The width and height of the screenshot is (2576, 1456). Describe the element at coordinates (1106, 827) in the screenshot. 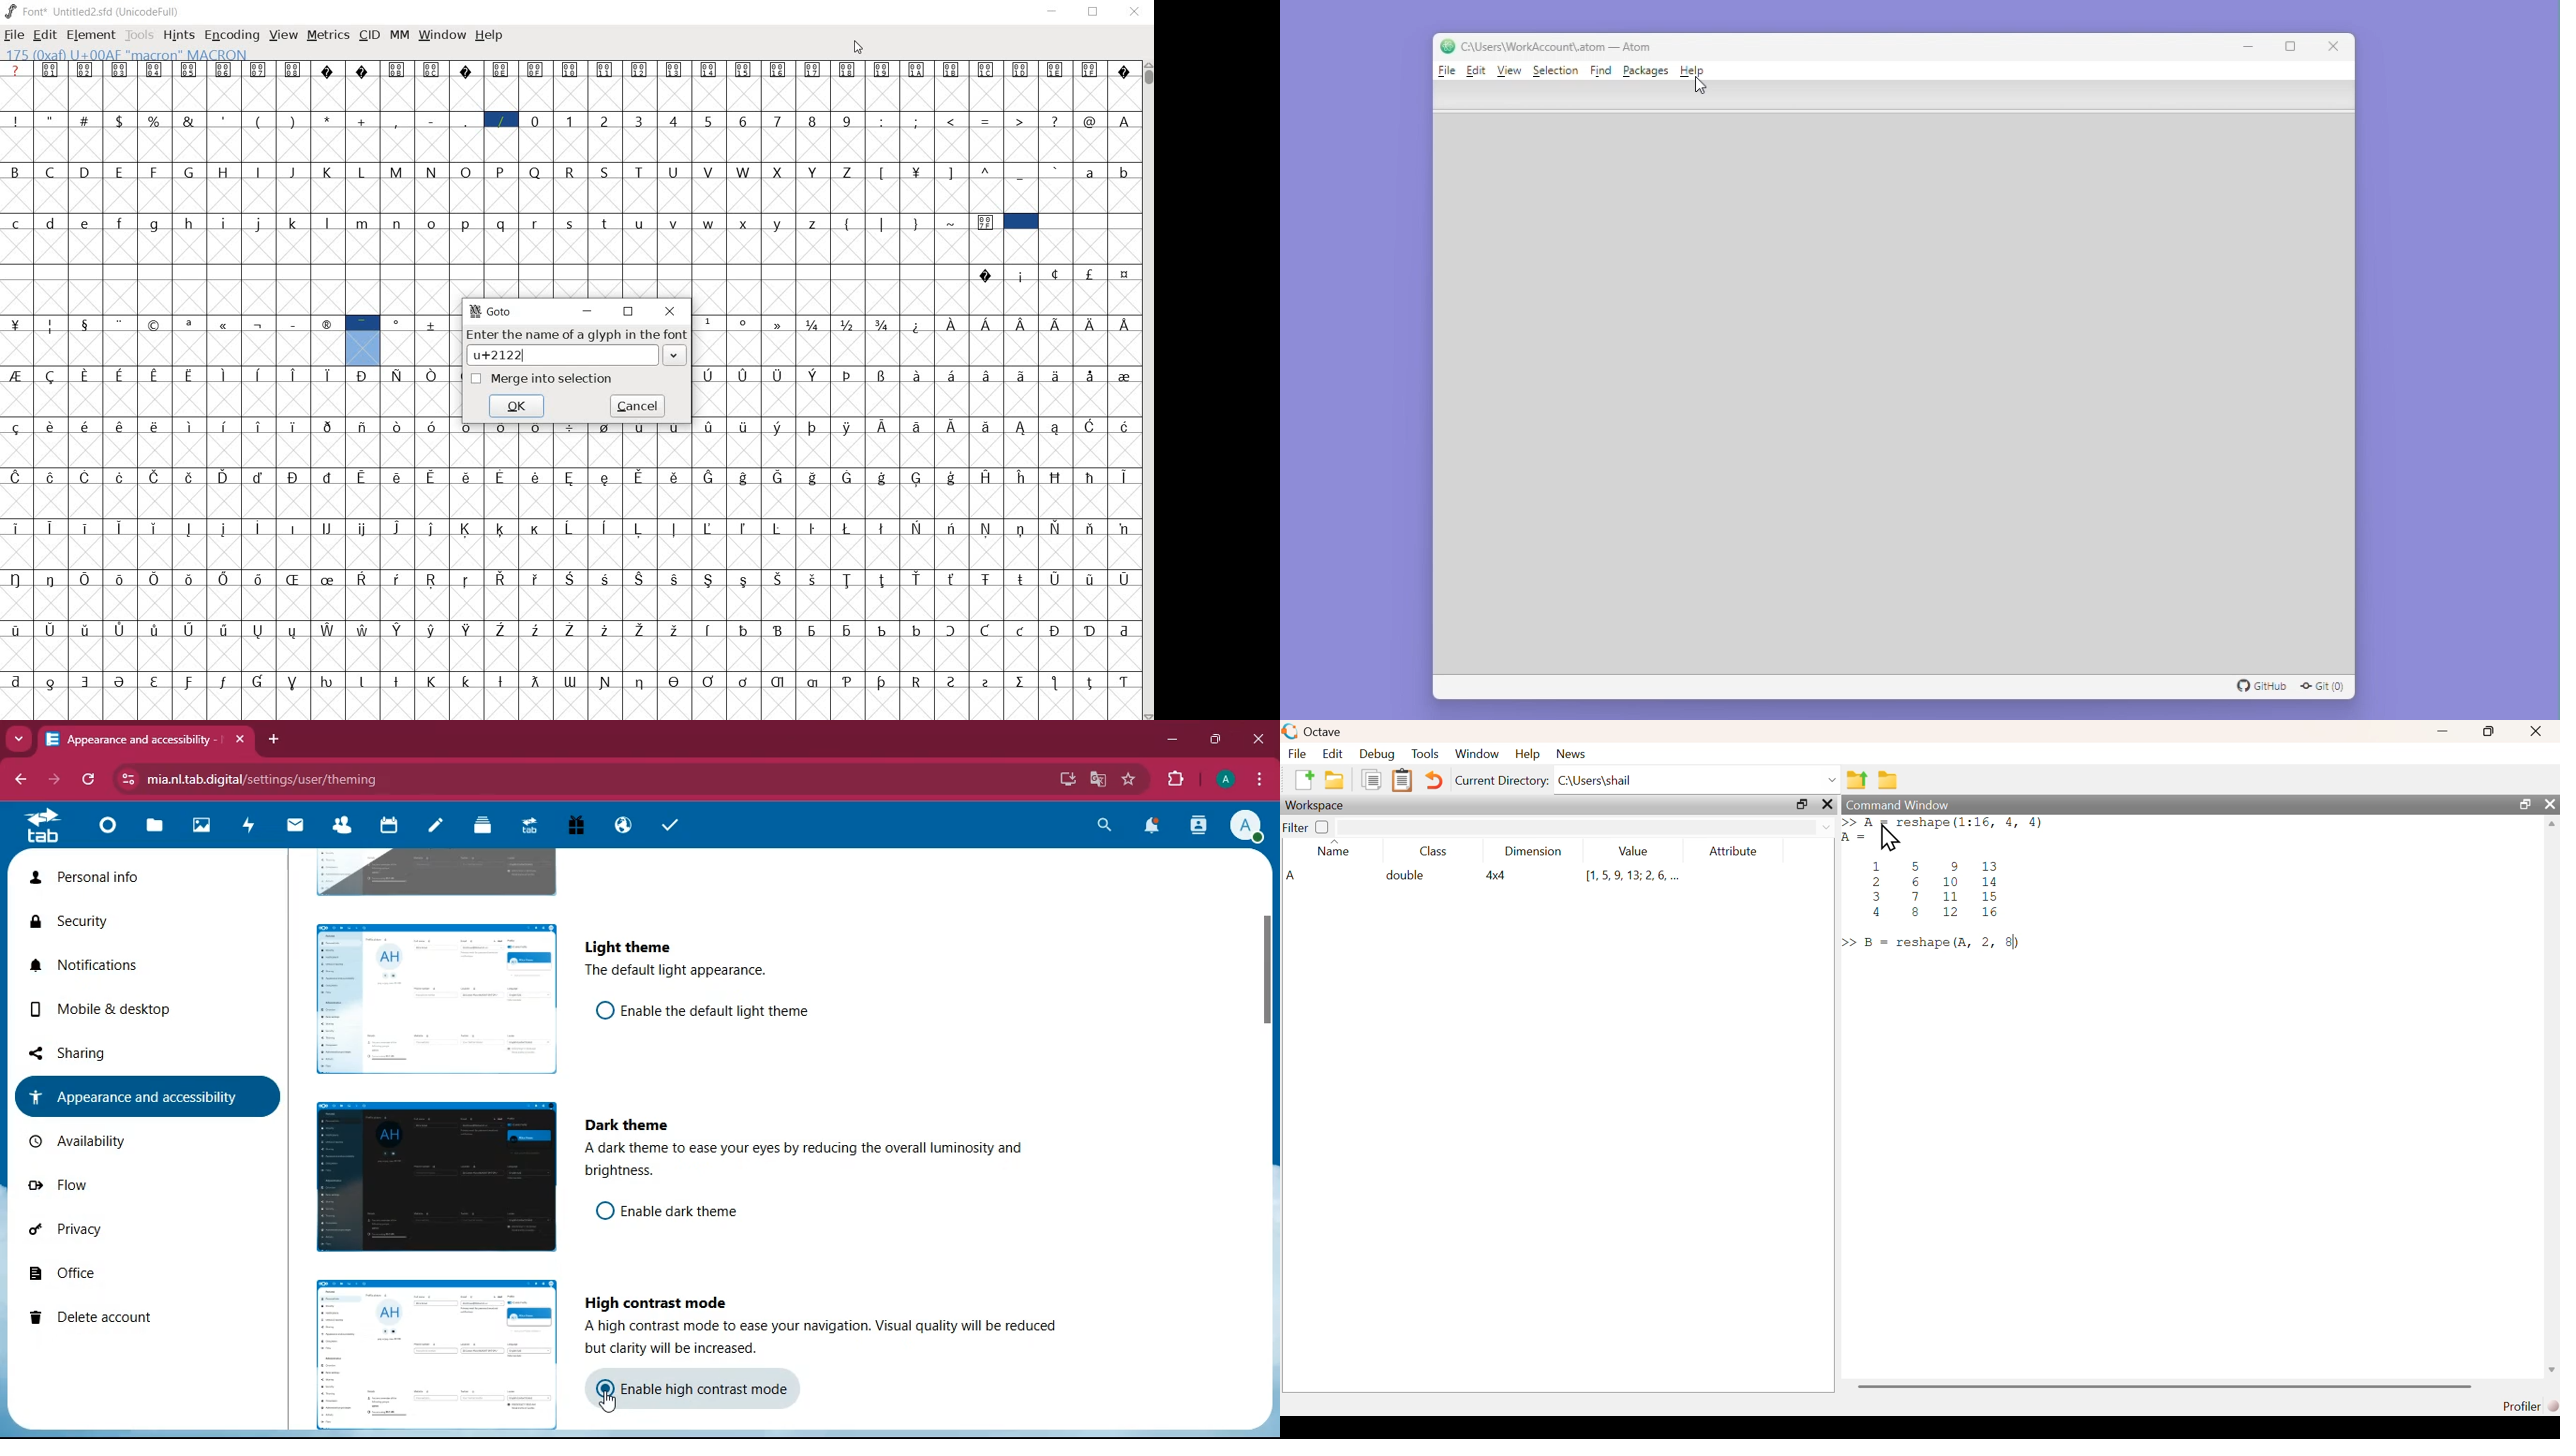

I see `search` at that location.